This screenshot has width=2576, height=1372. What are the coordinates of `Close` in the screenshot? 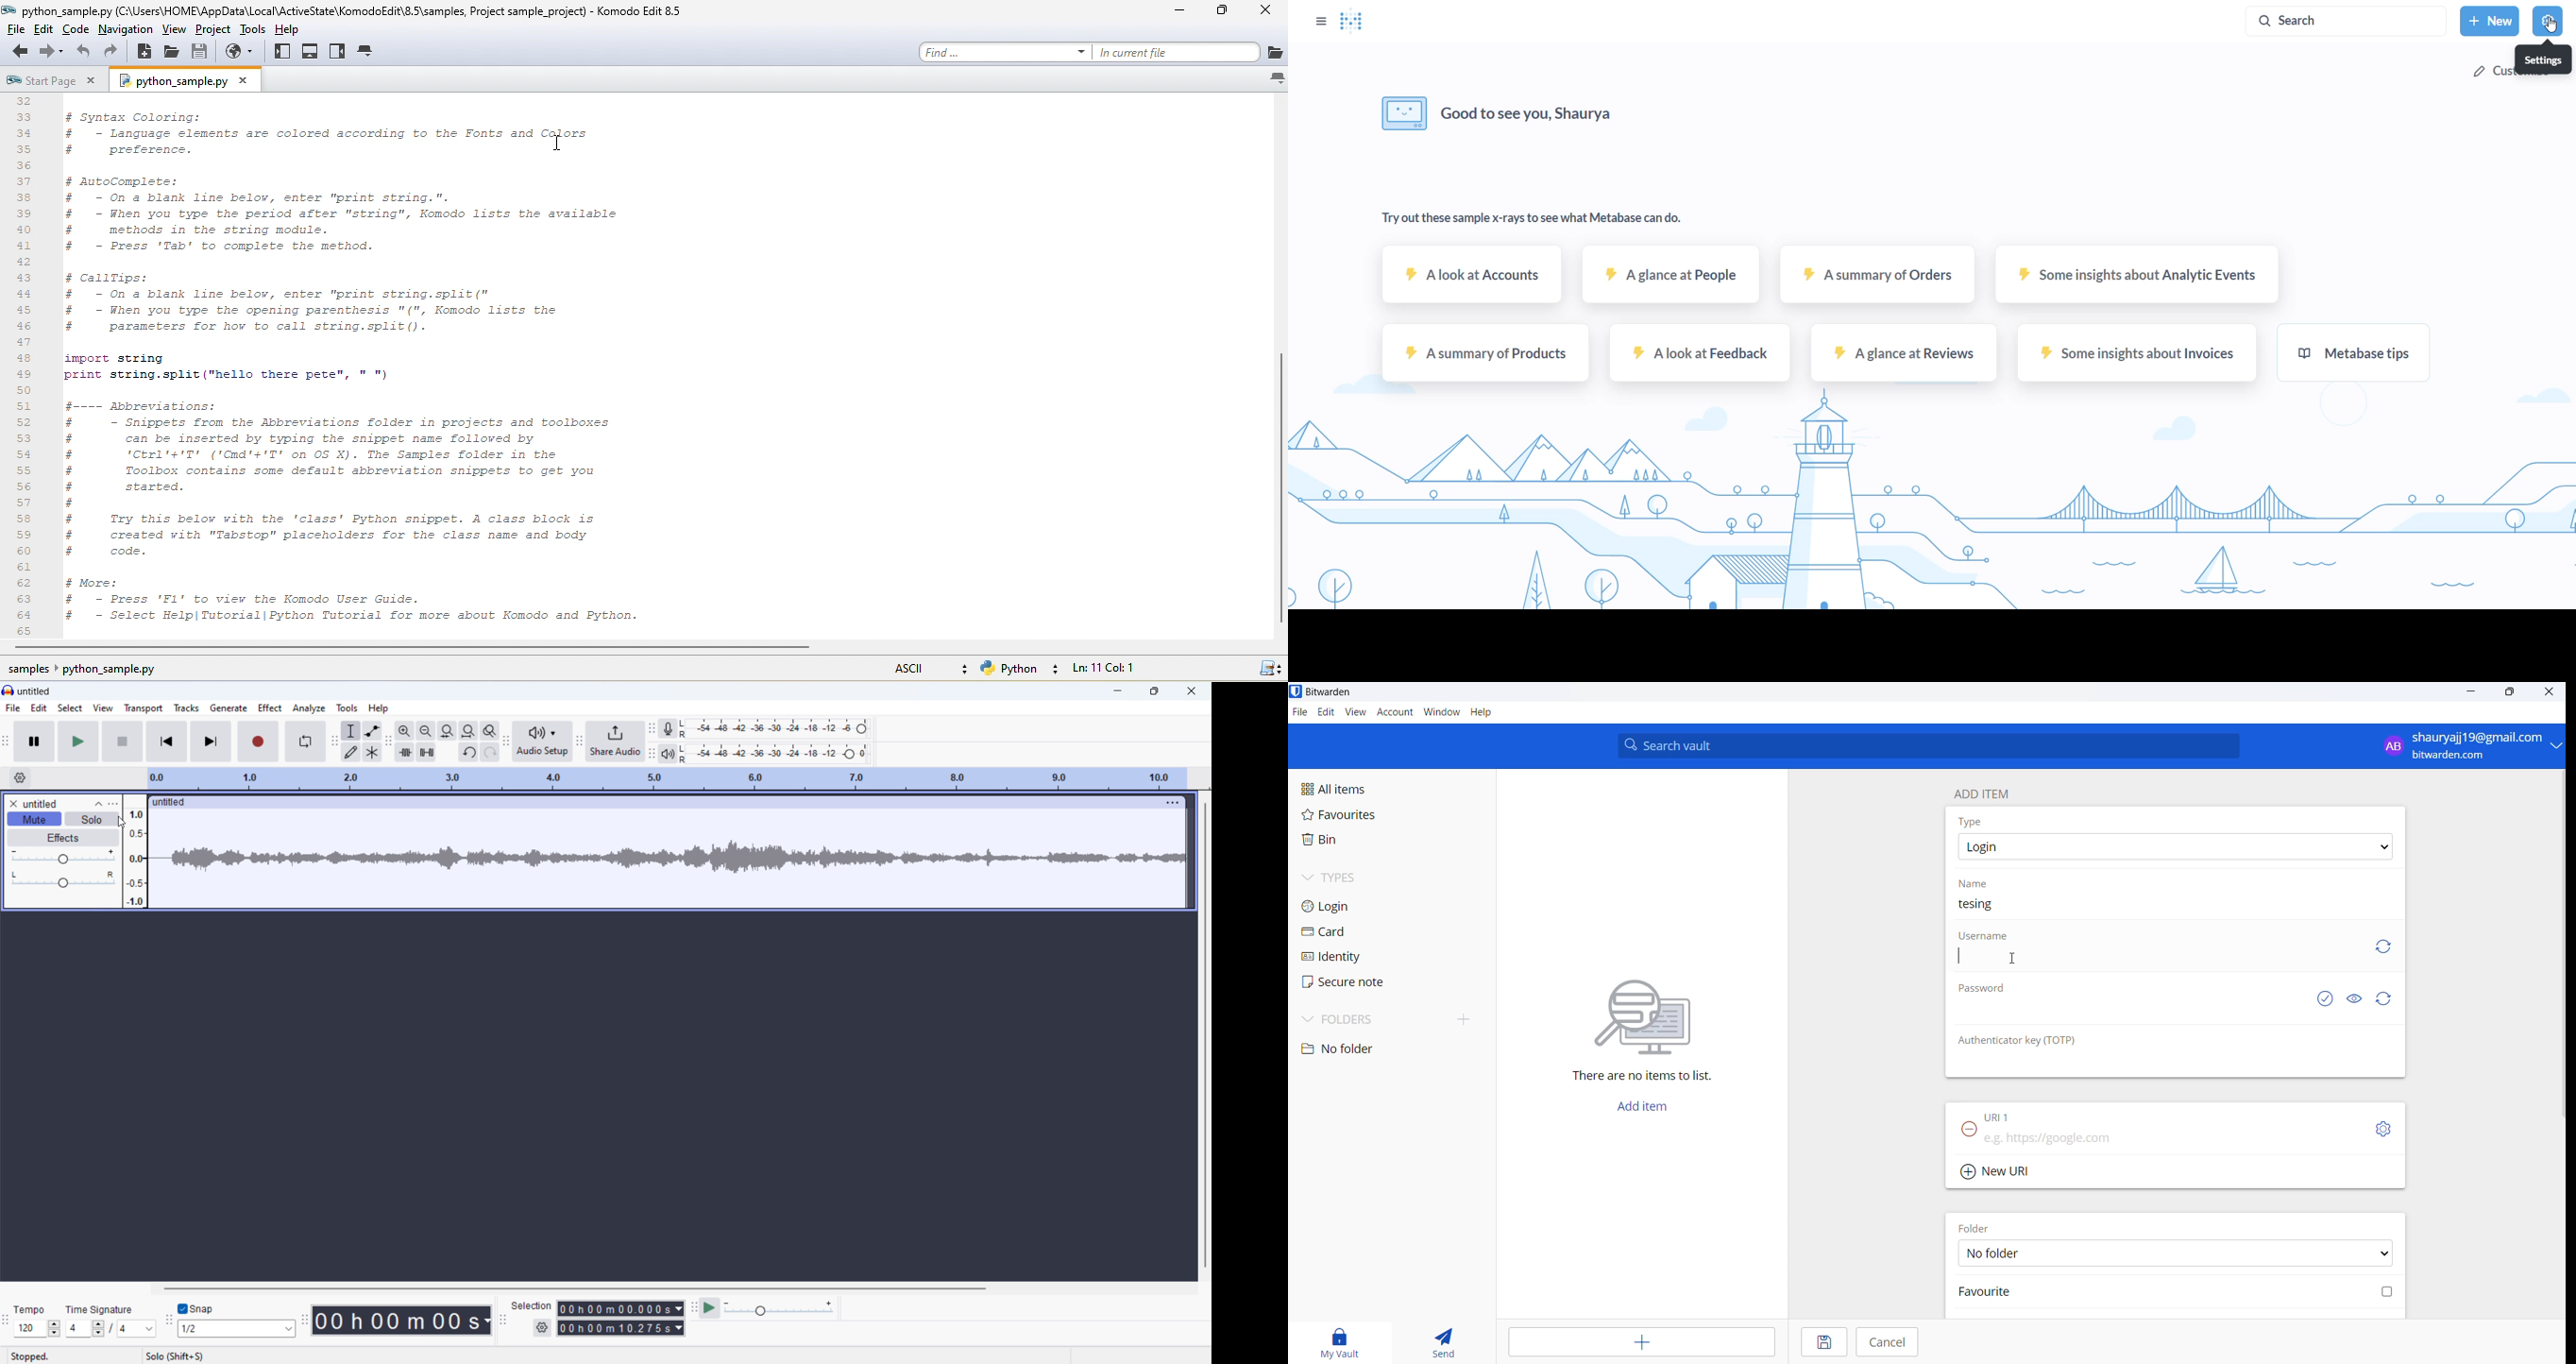 It's located at (2551, 694).